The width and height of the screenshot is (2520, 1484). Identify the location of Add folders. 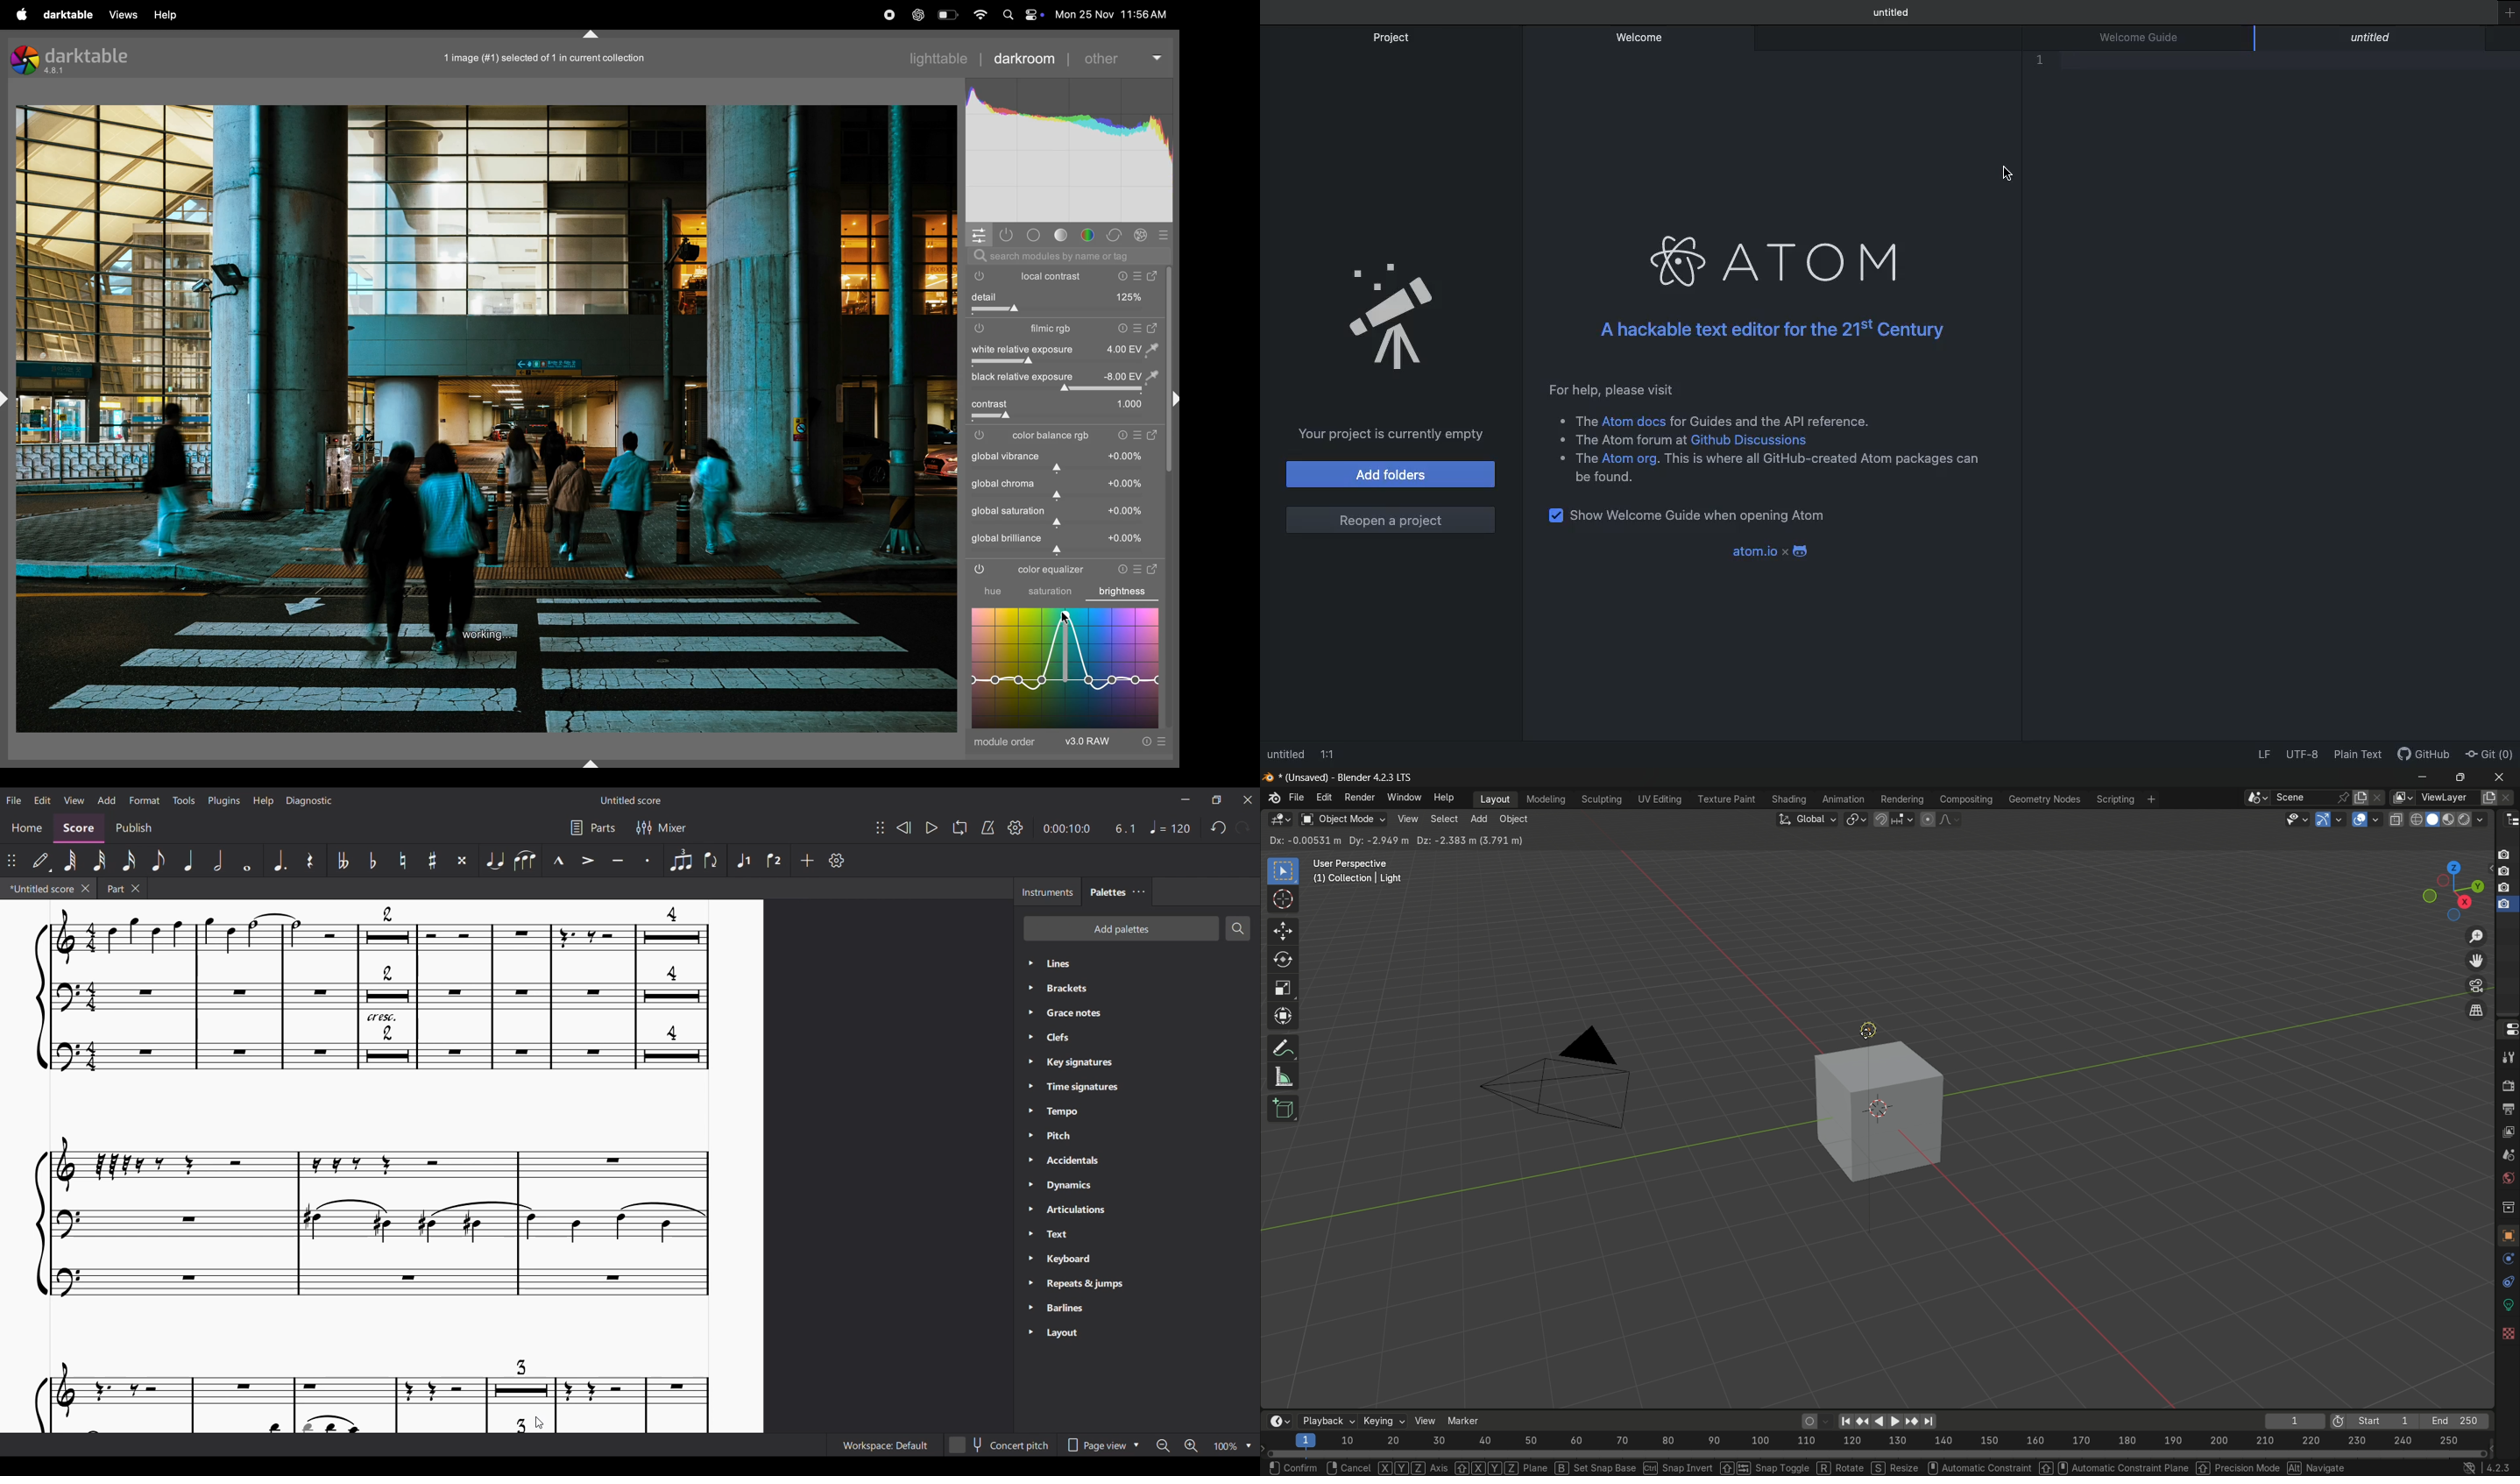
(1389, 476).